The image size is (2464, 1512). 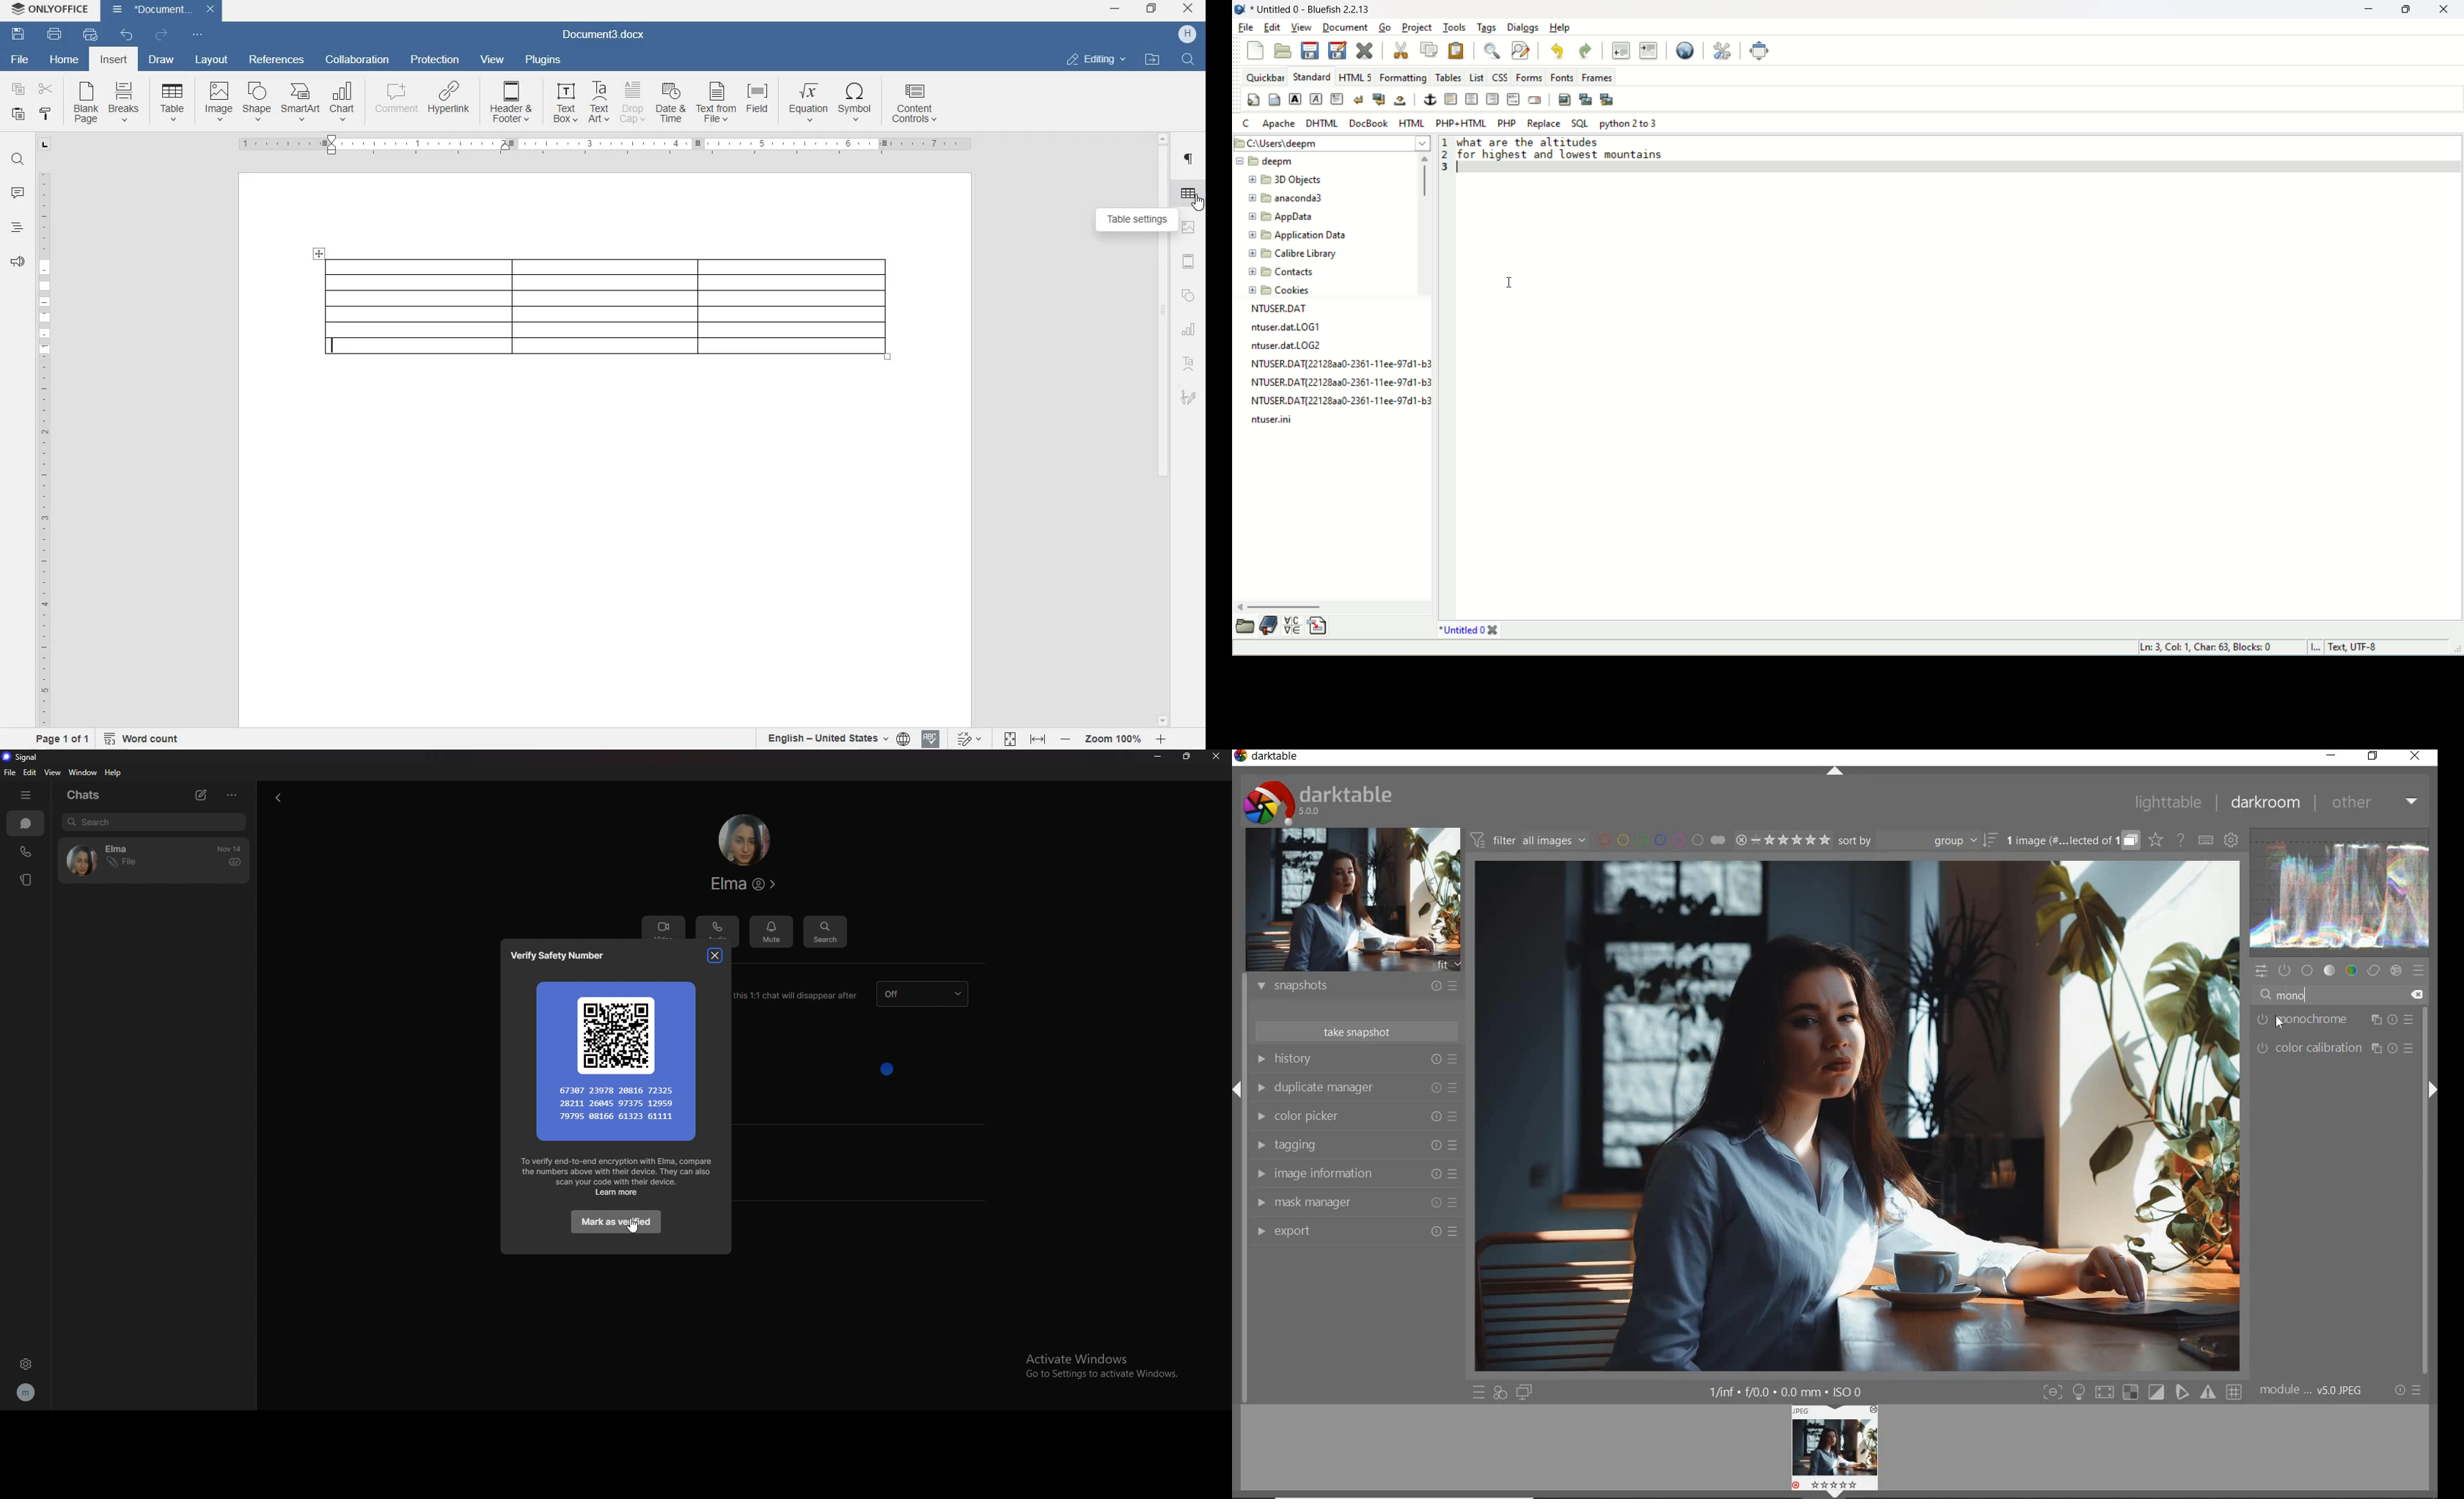 What do you see at coordinates (1355, 1058) in the screenshot?
I see `history` at bounding box center [1355, 1058].